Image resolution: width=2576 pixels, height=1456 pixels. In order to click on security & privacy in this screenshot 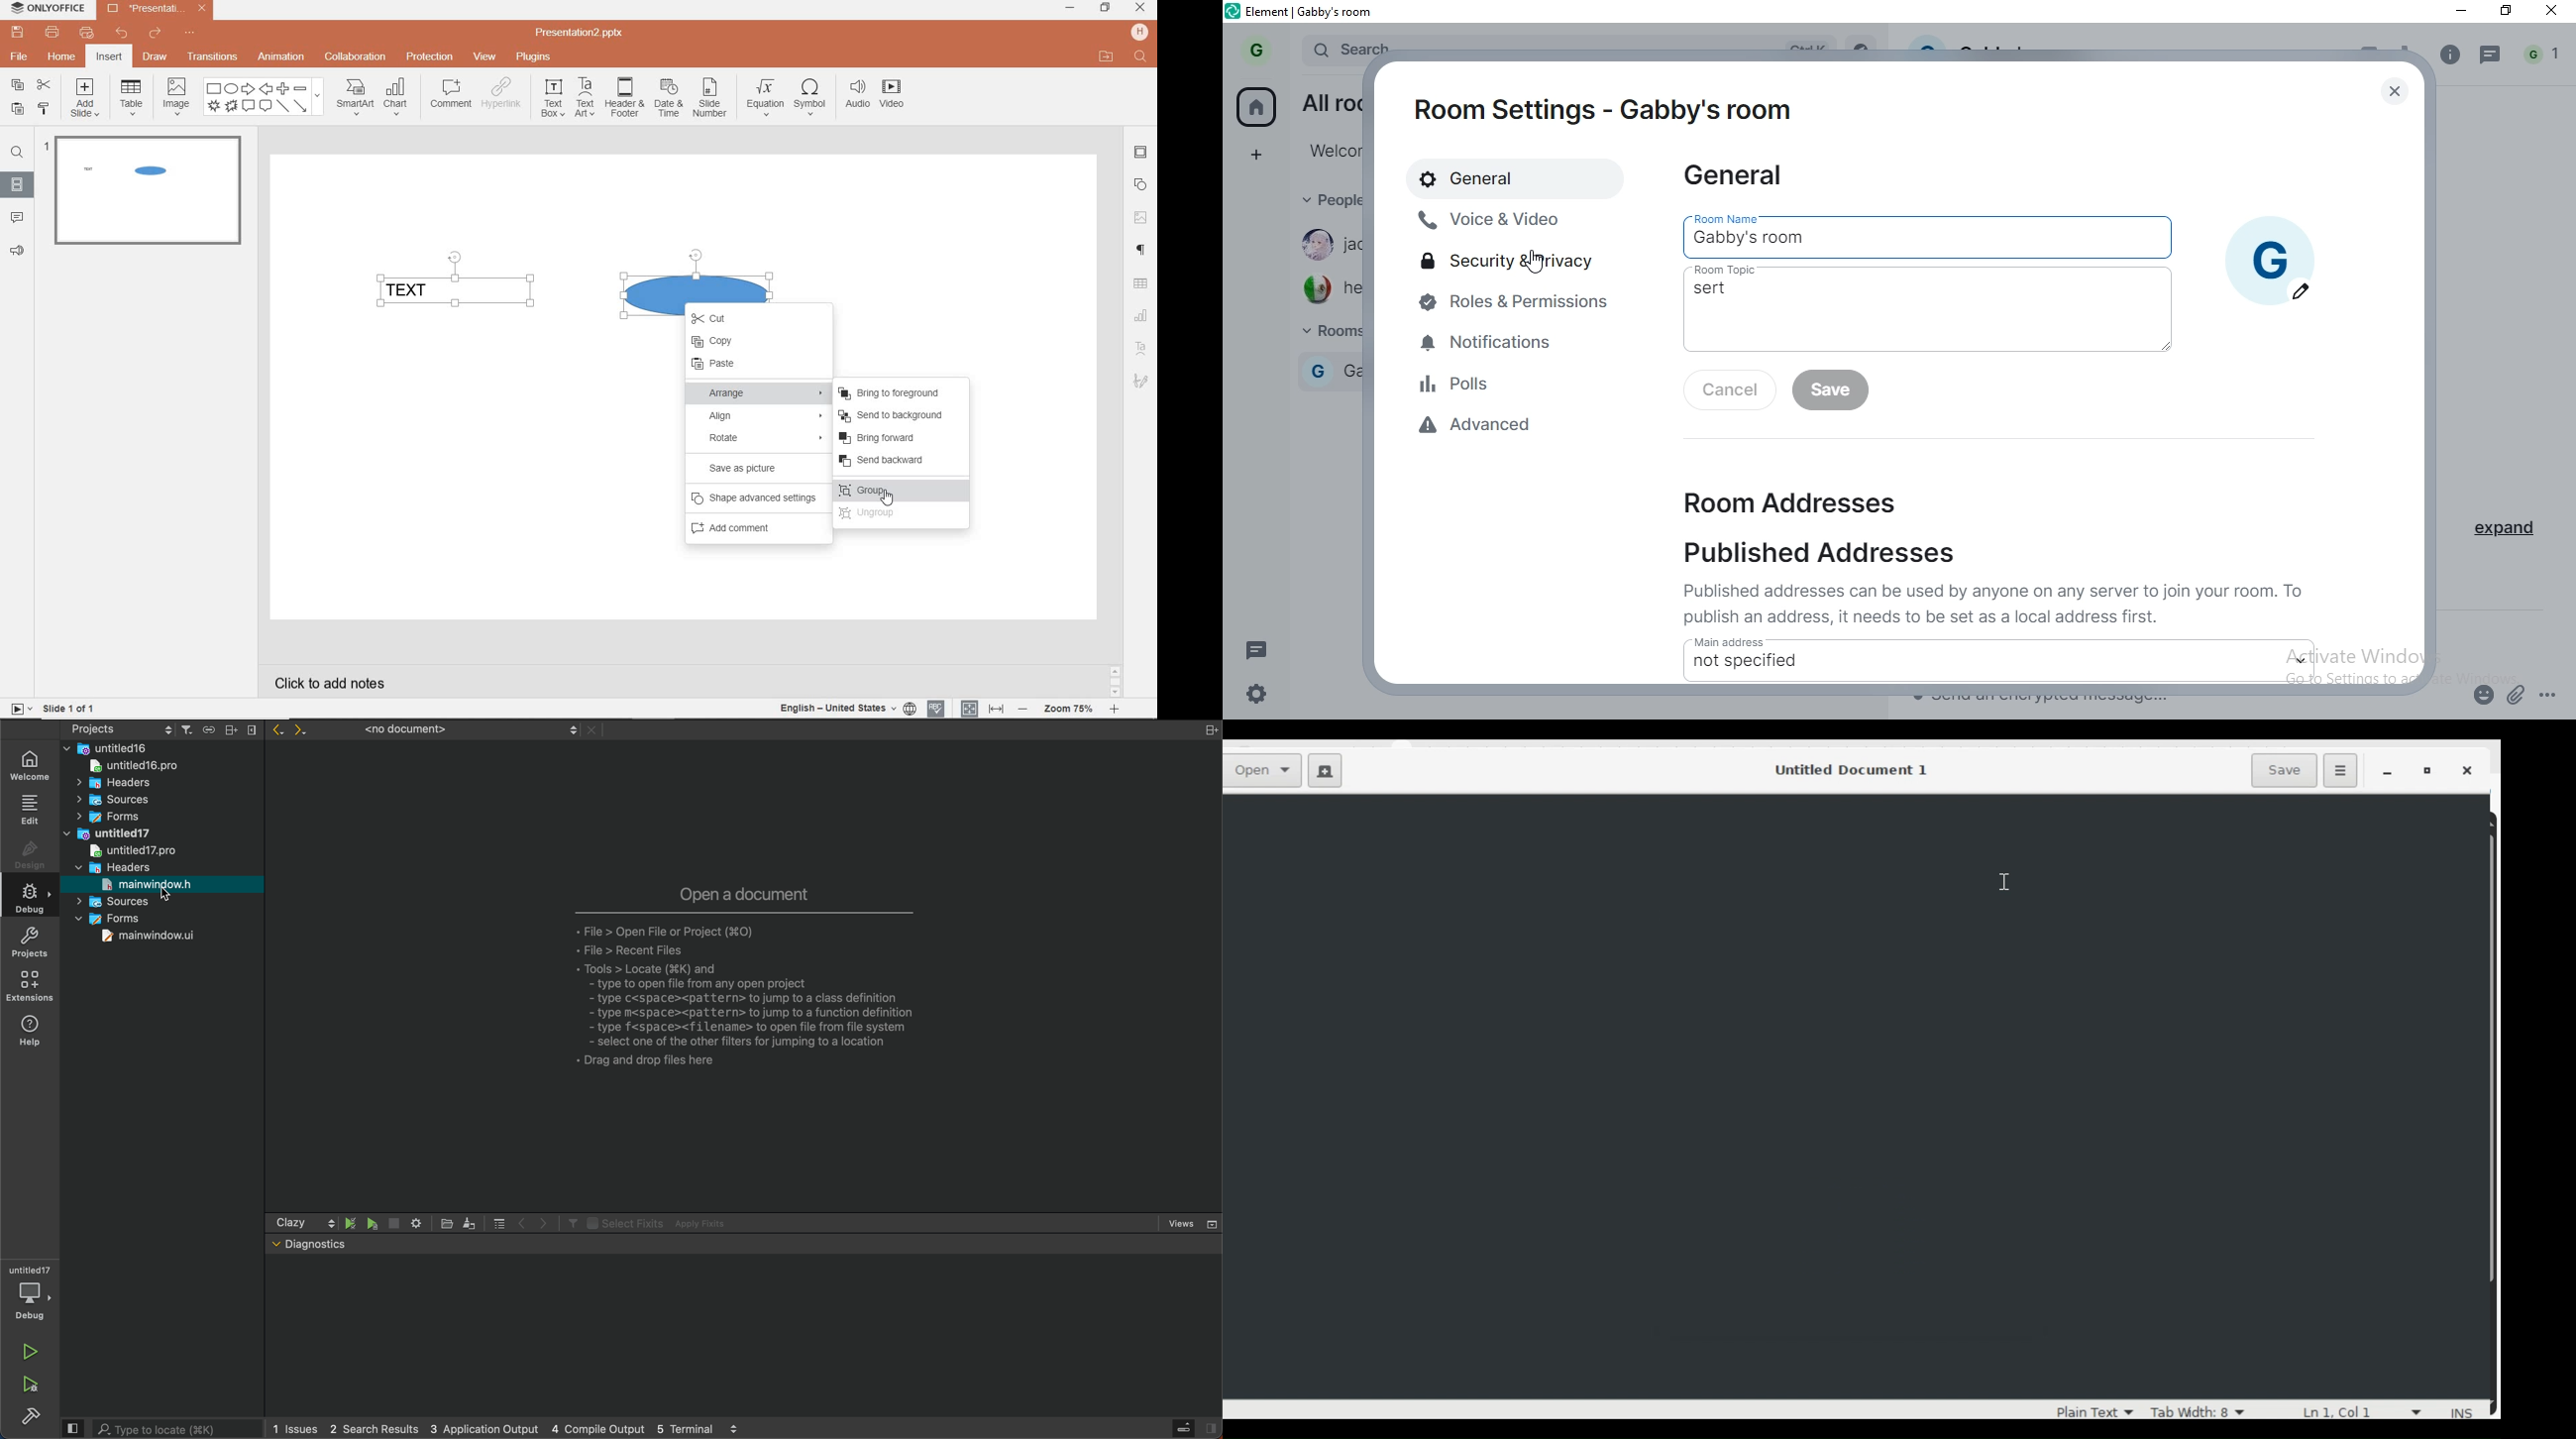, I will do `click(1507, 265)`.